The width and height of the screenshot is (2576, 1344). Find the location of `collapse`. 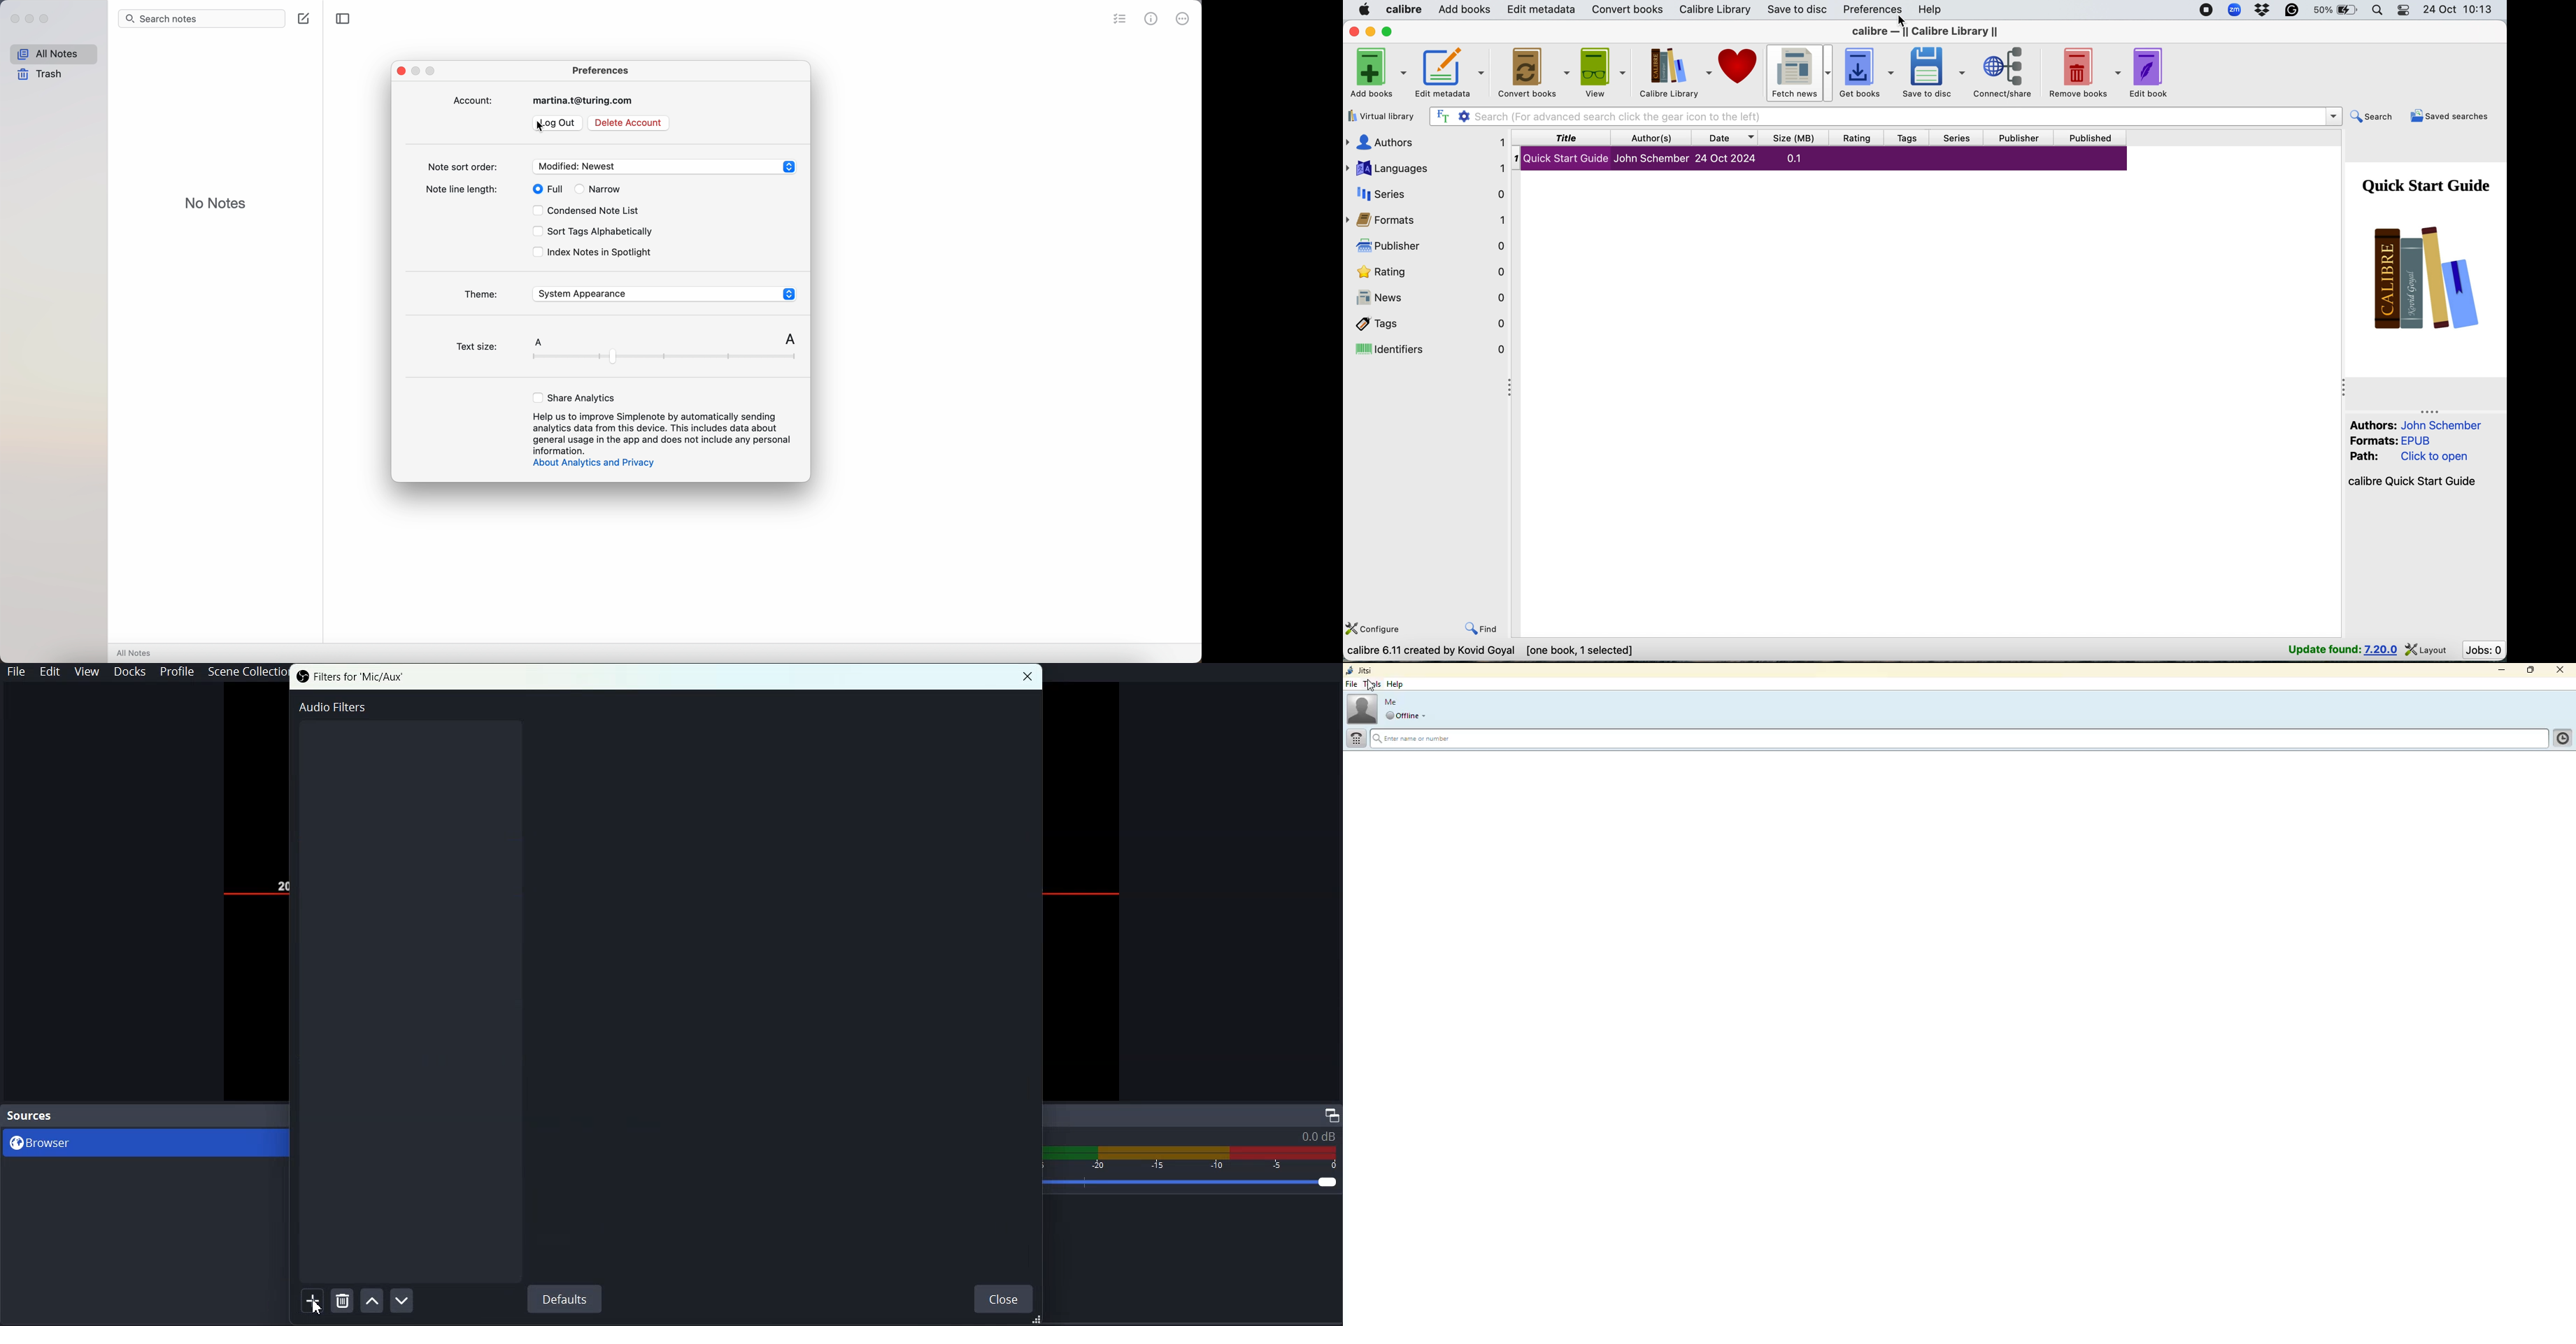

collapse is located at coordinates (2432, 411).